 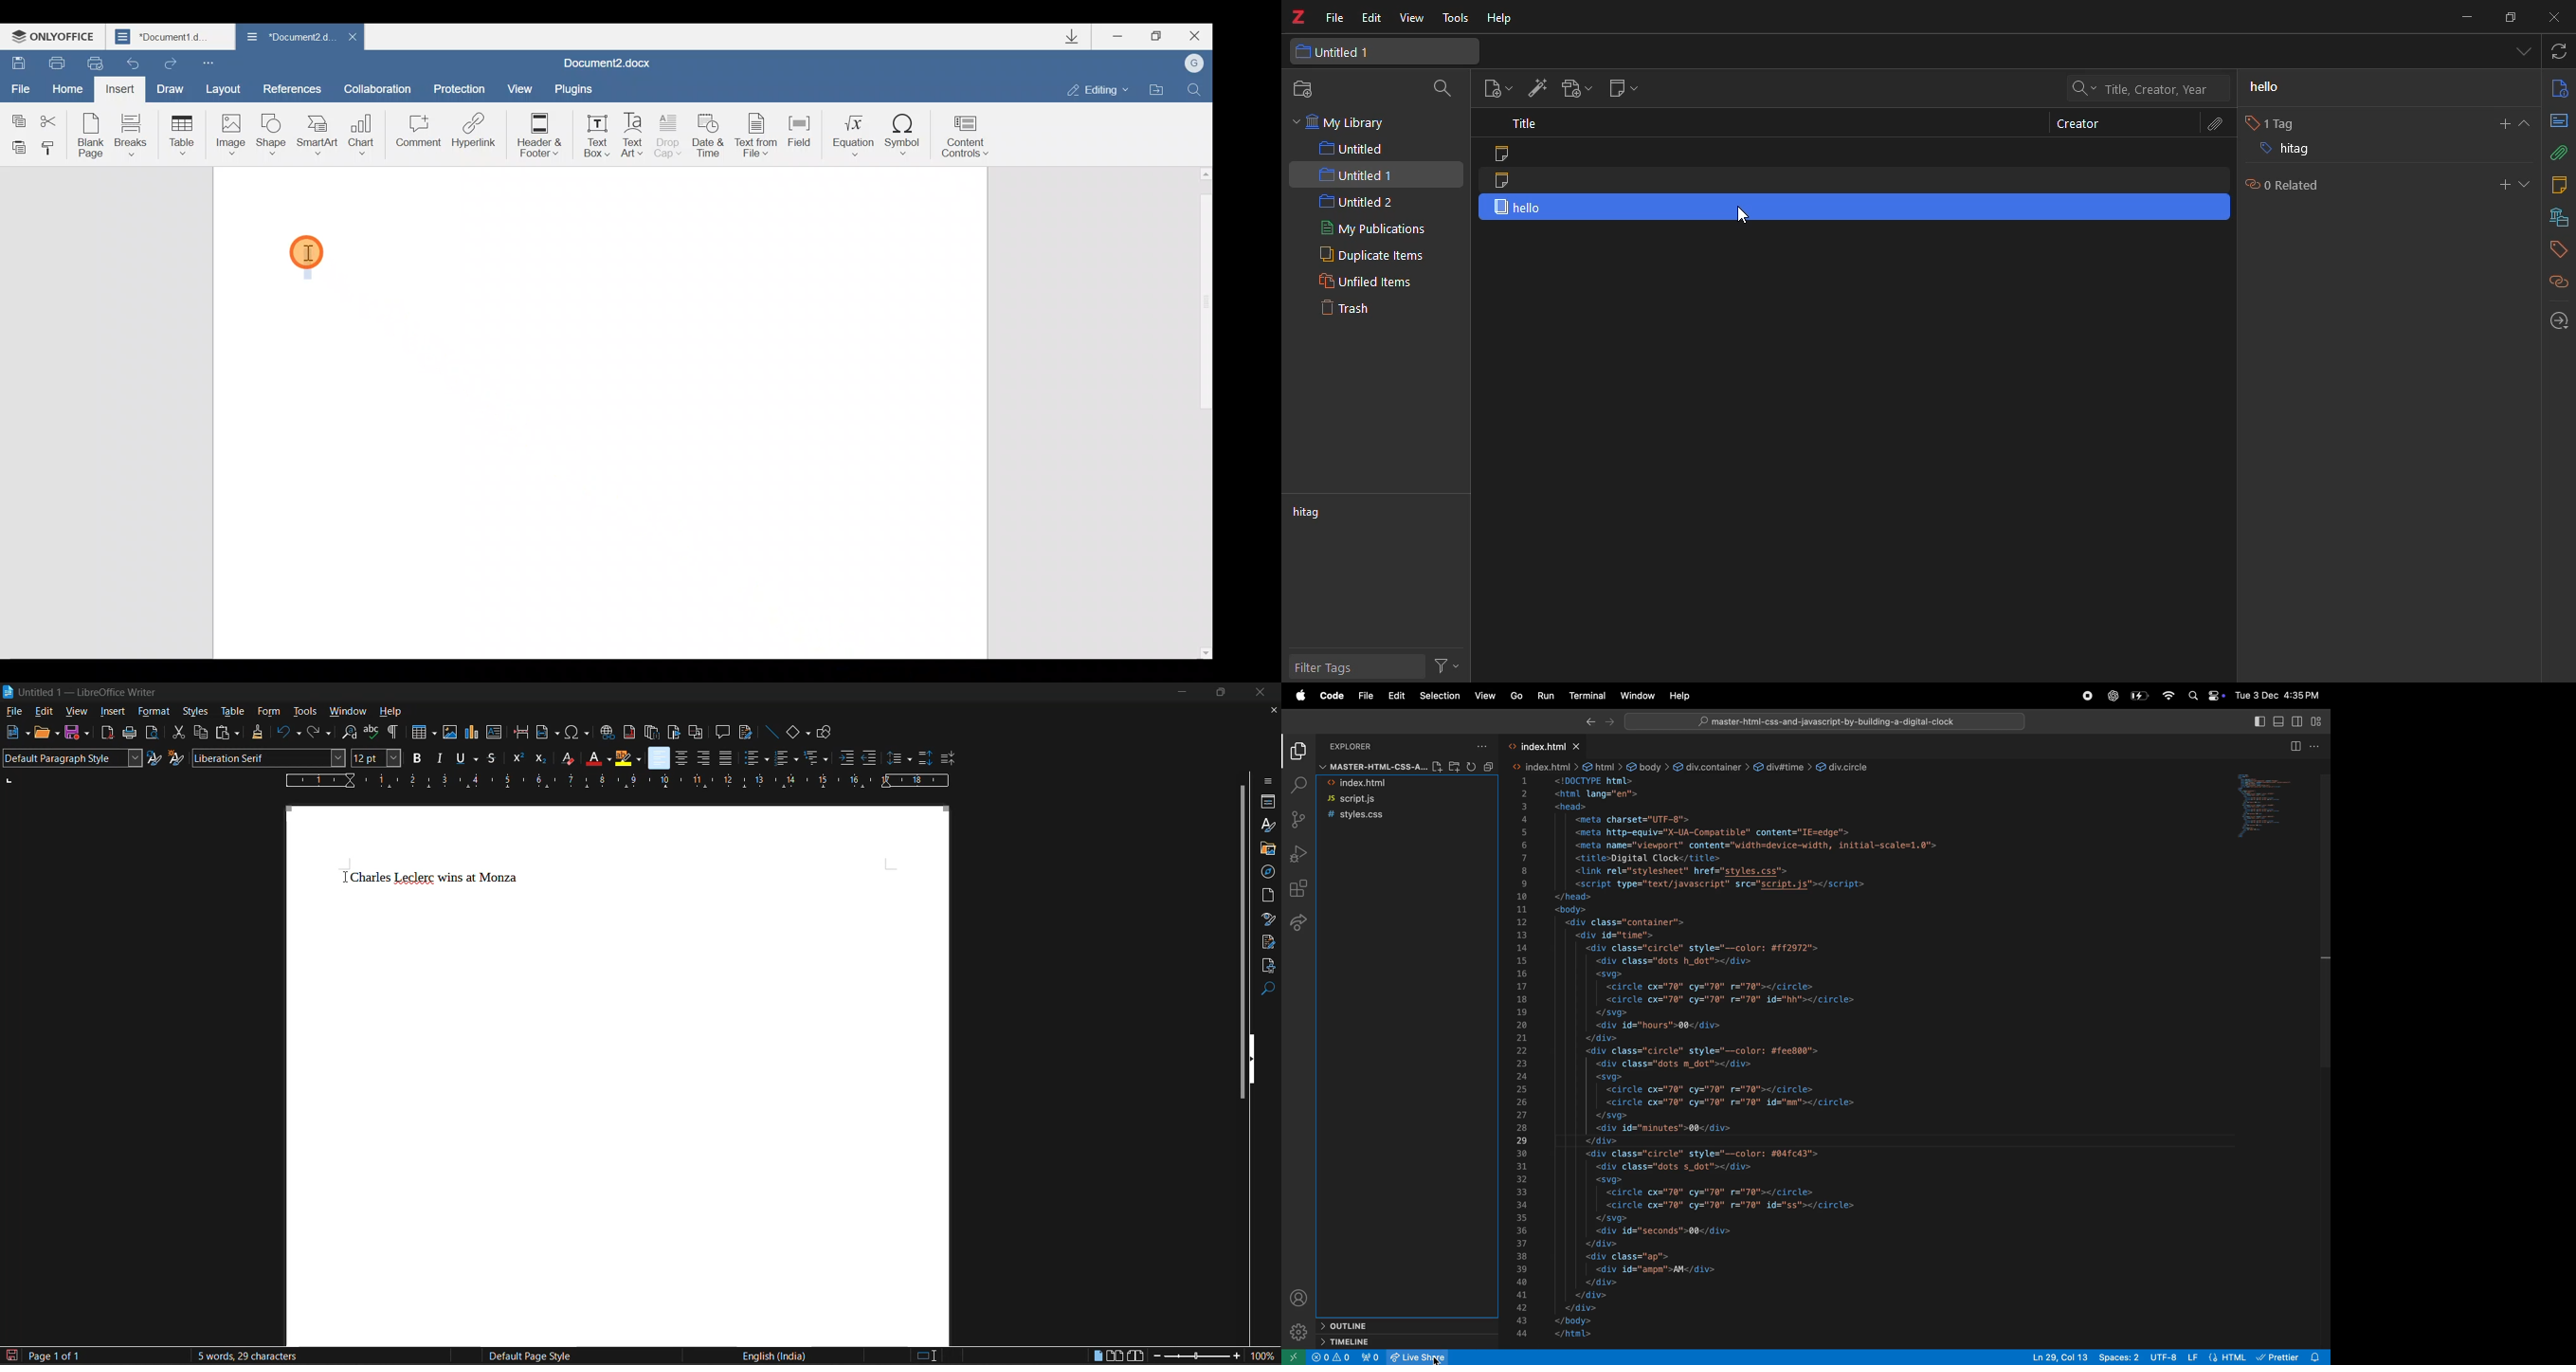 I want to click on Downloads, so click(x=1079, y=39).